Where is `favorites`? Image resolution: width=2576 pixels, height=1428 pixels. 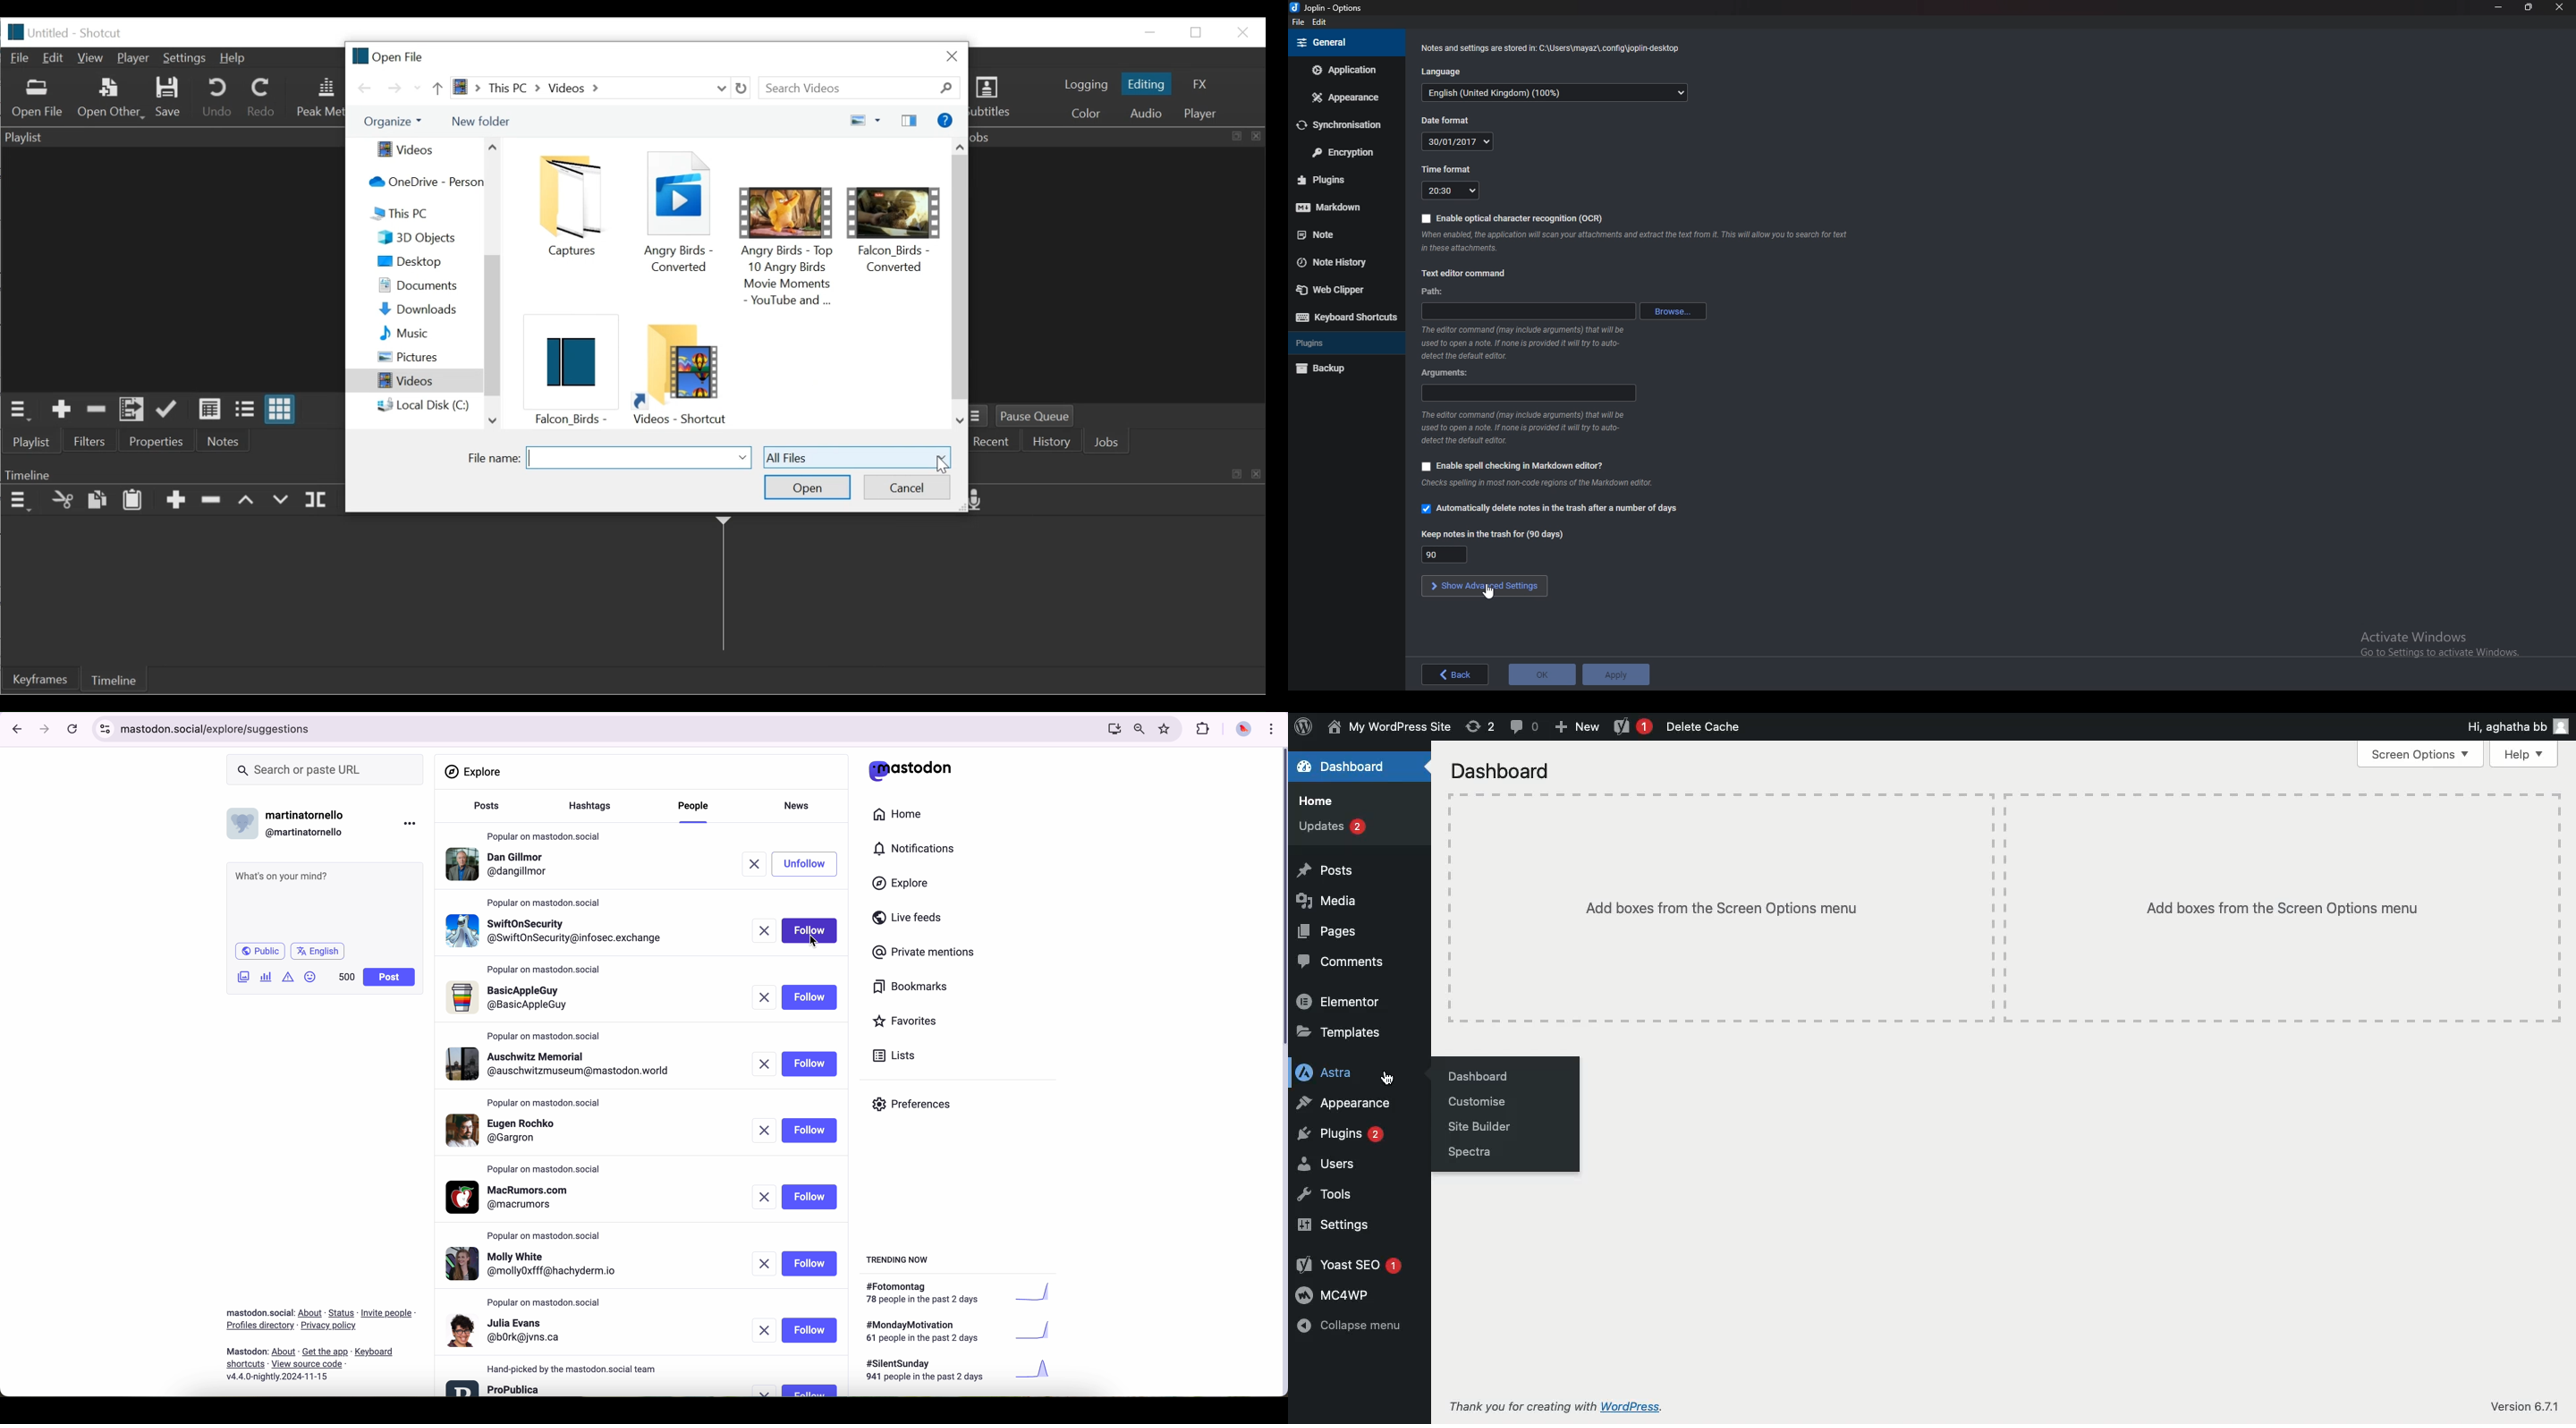
favorites is located at coordinates (909, 1023).